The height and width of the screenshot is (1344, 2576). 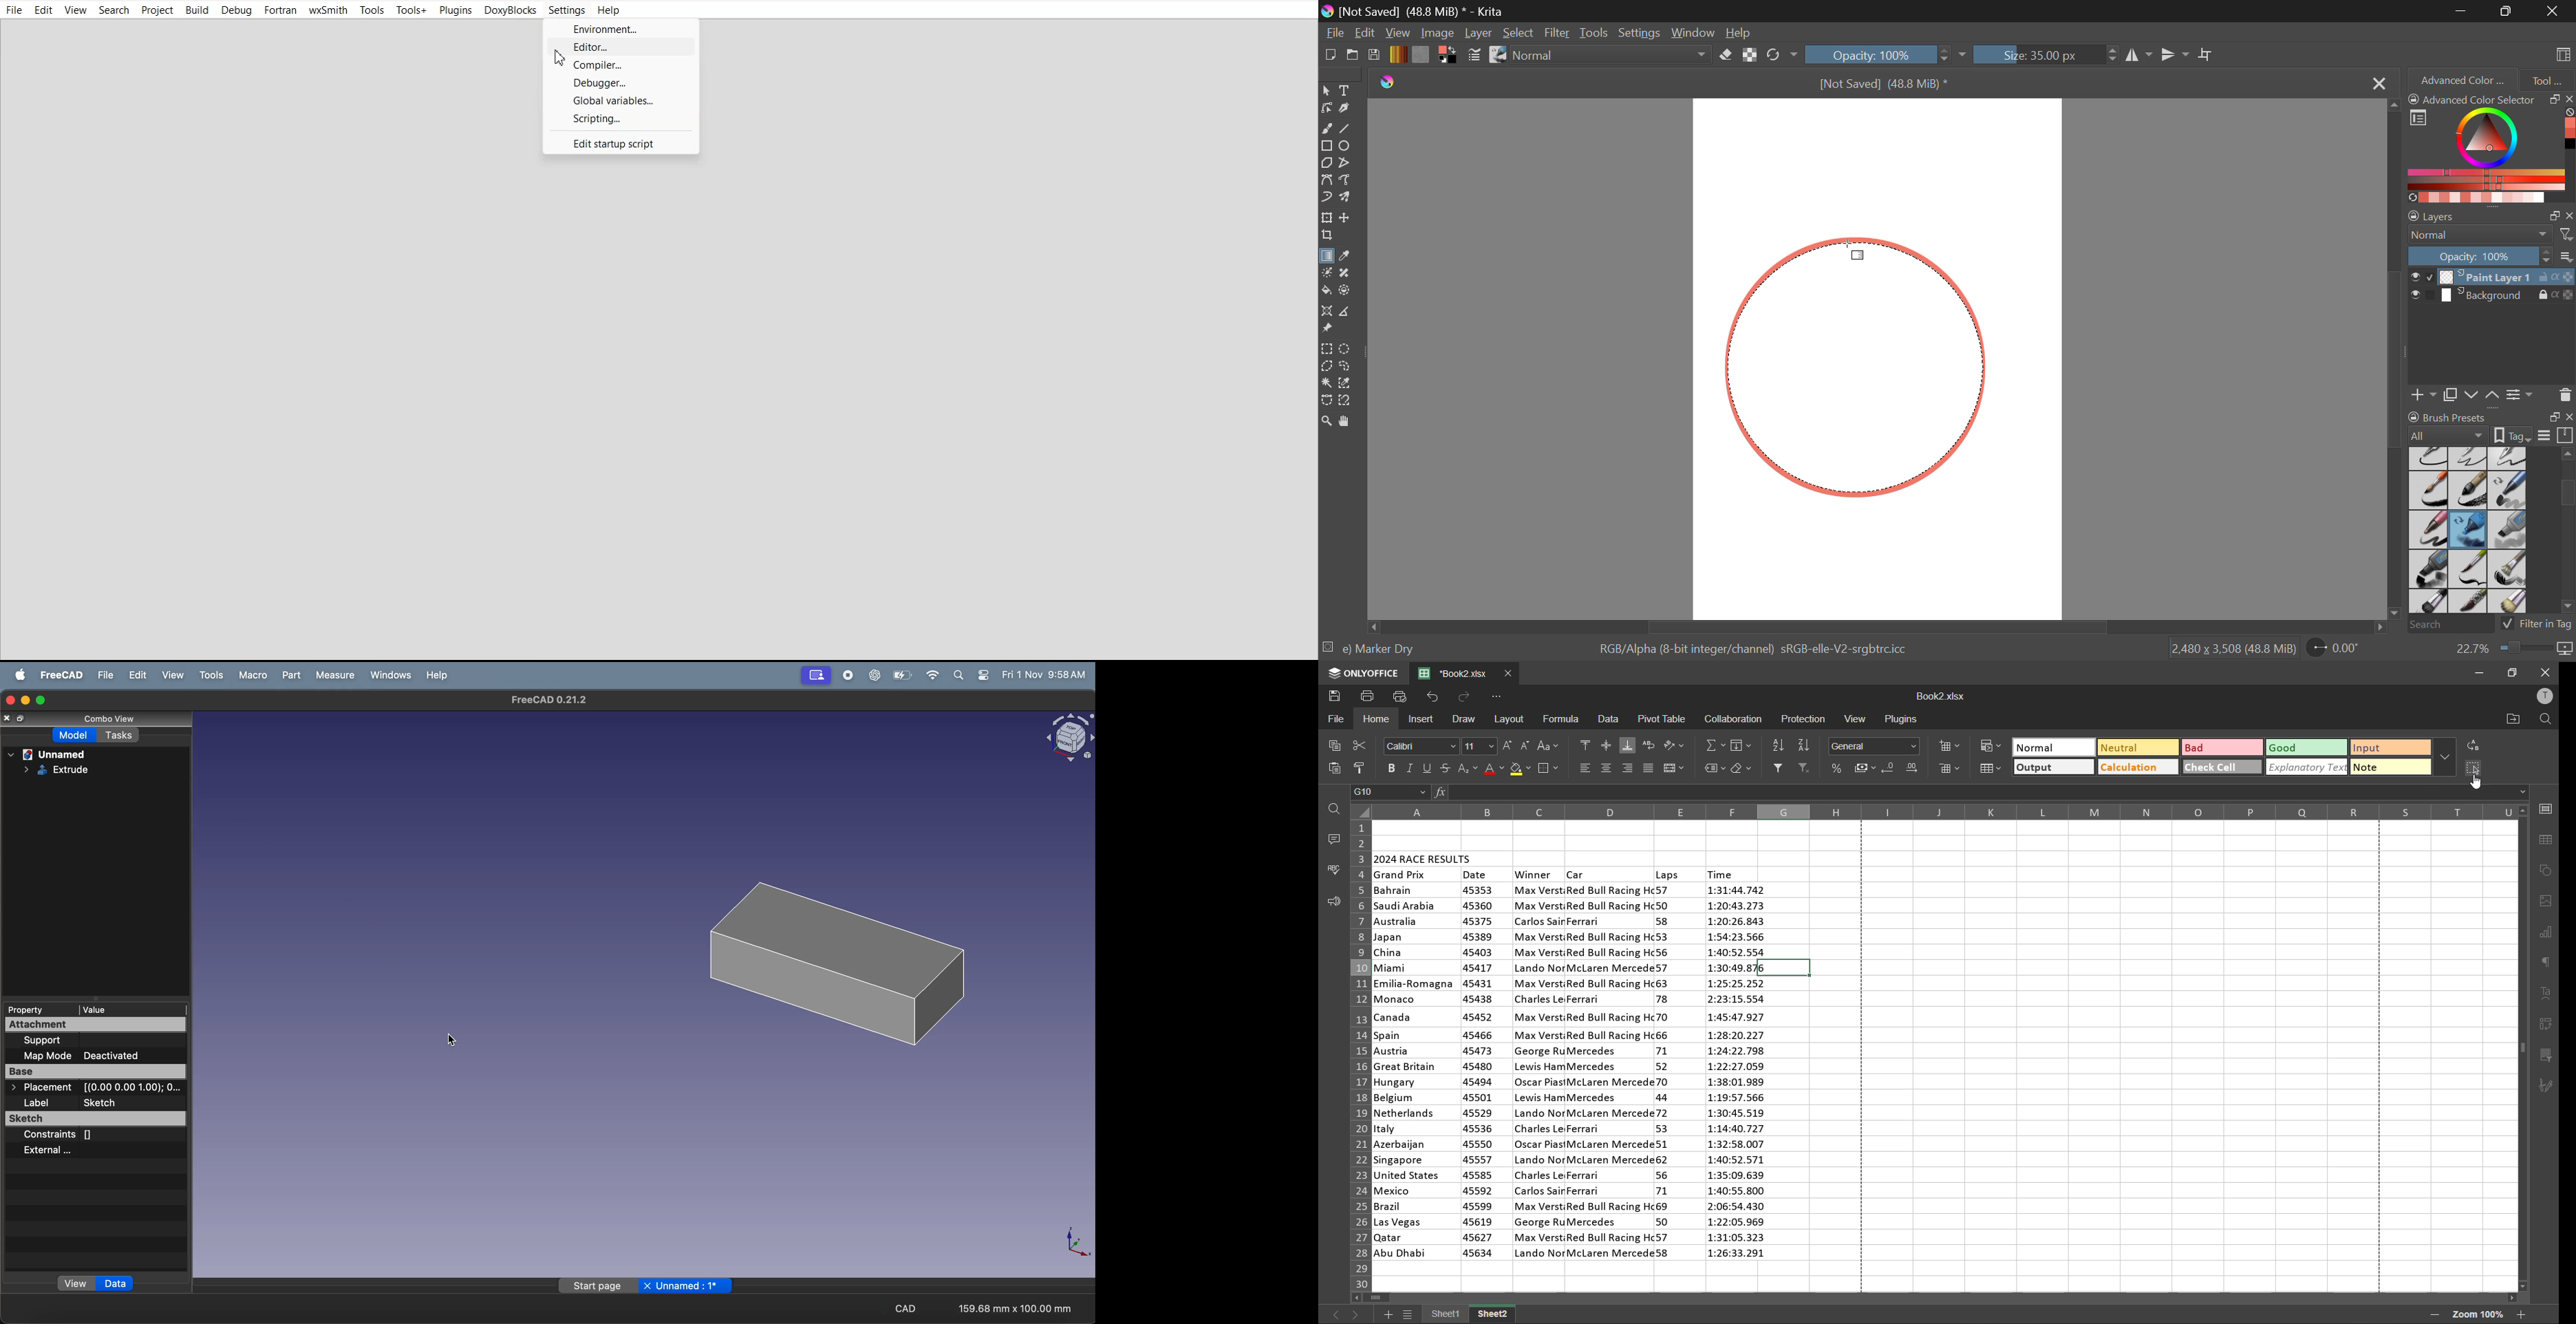 What do you see at coordinates (2054, 768) in the screenshot?
I see `output` at bounding box center [2054, 768].